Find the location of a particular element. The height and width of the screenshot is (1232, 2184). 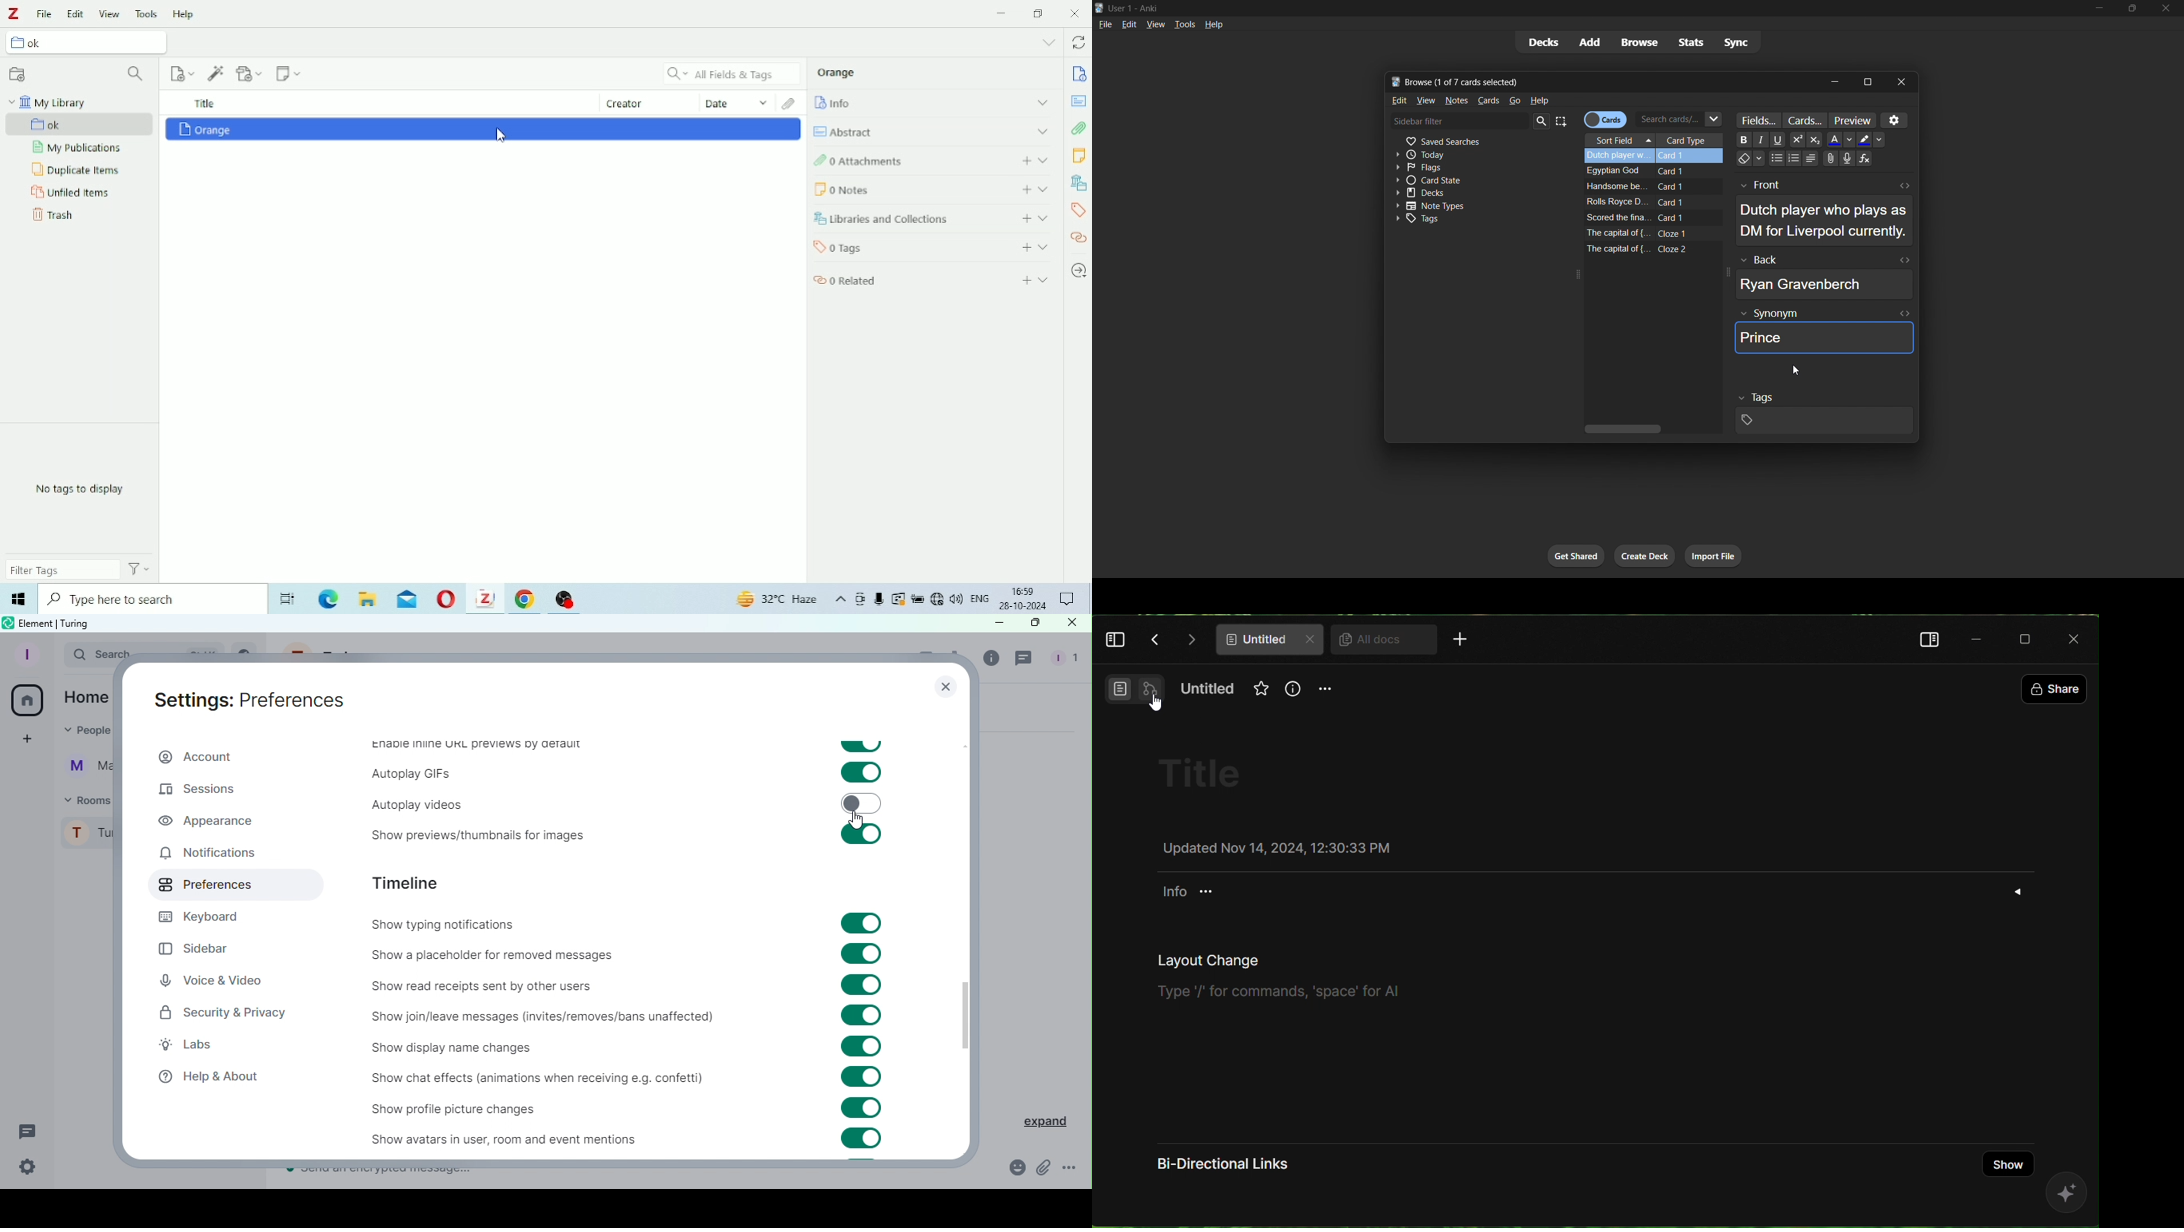

add is located at coordinates (1591, 42).